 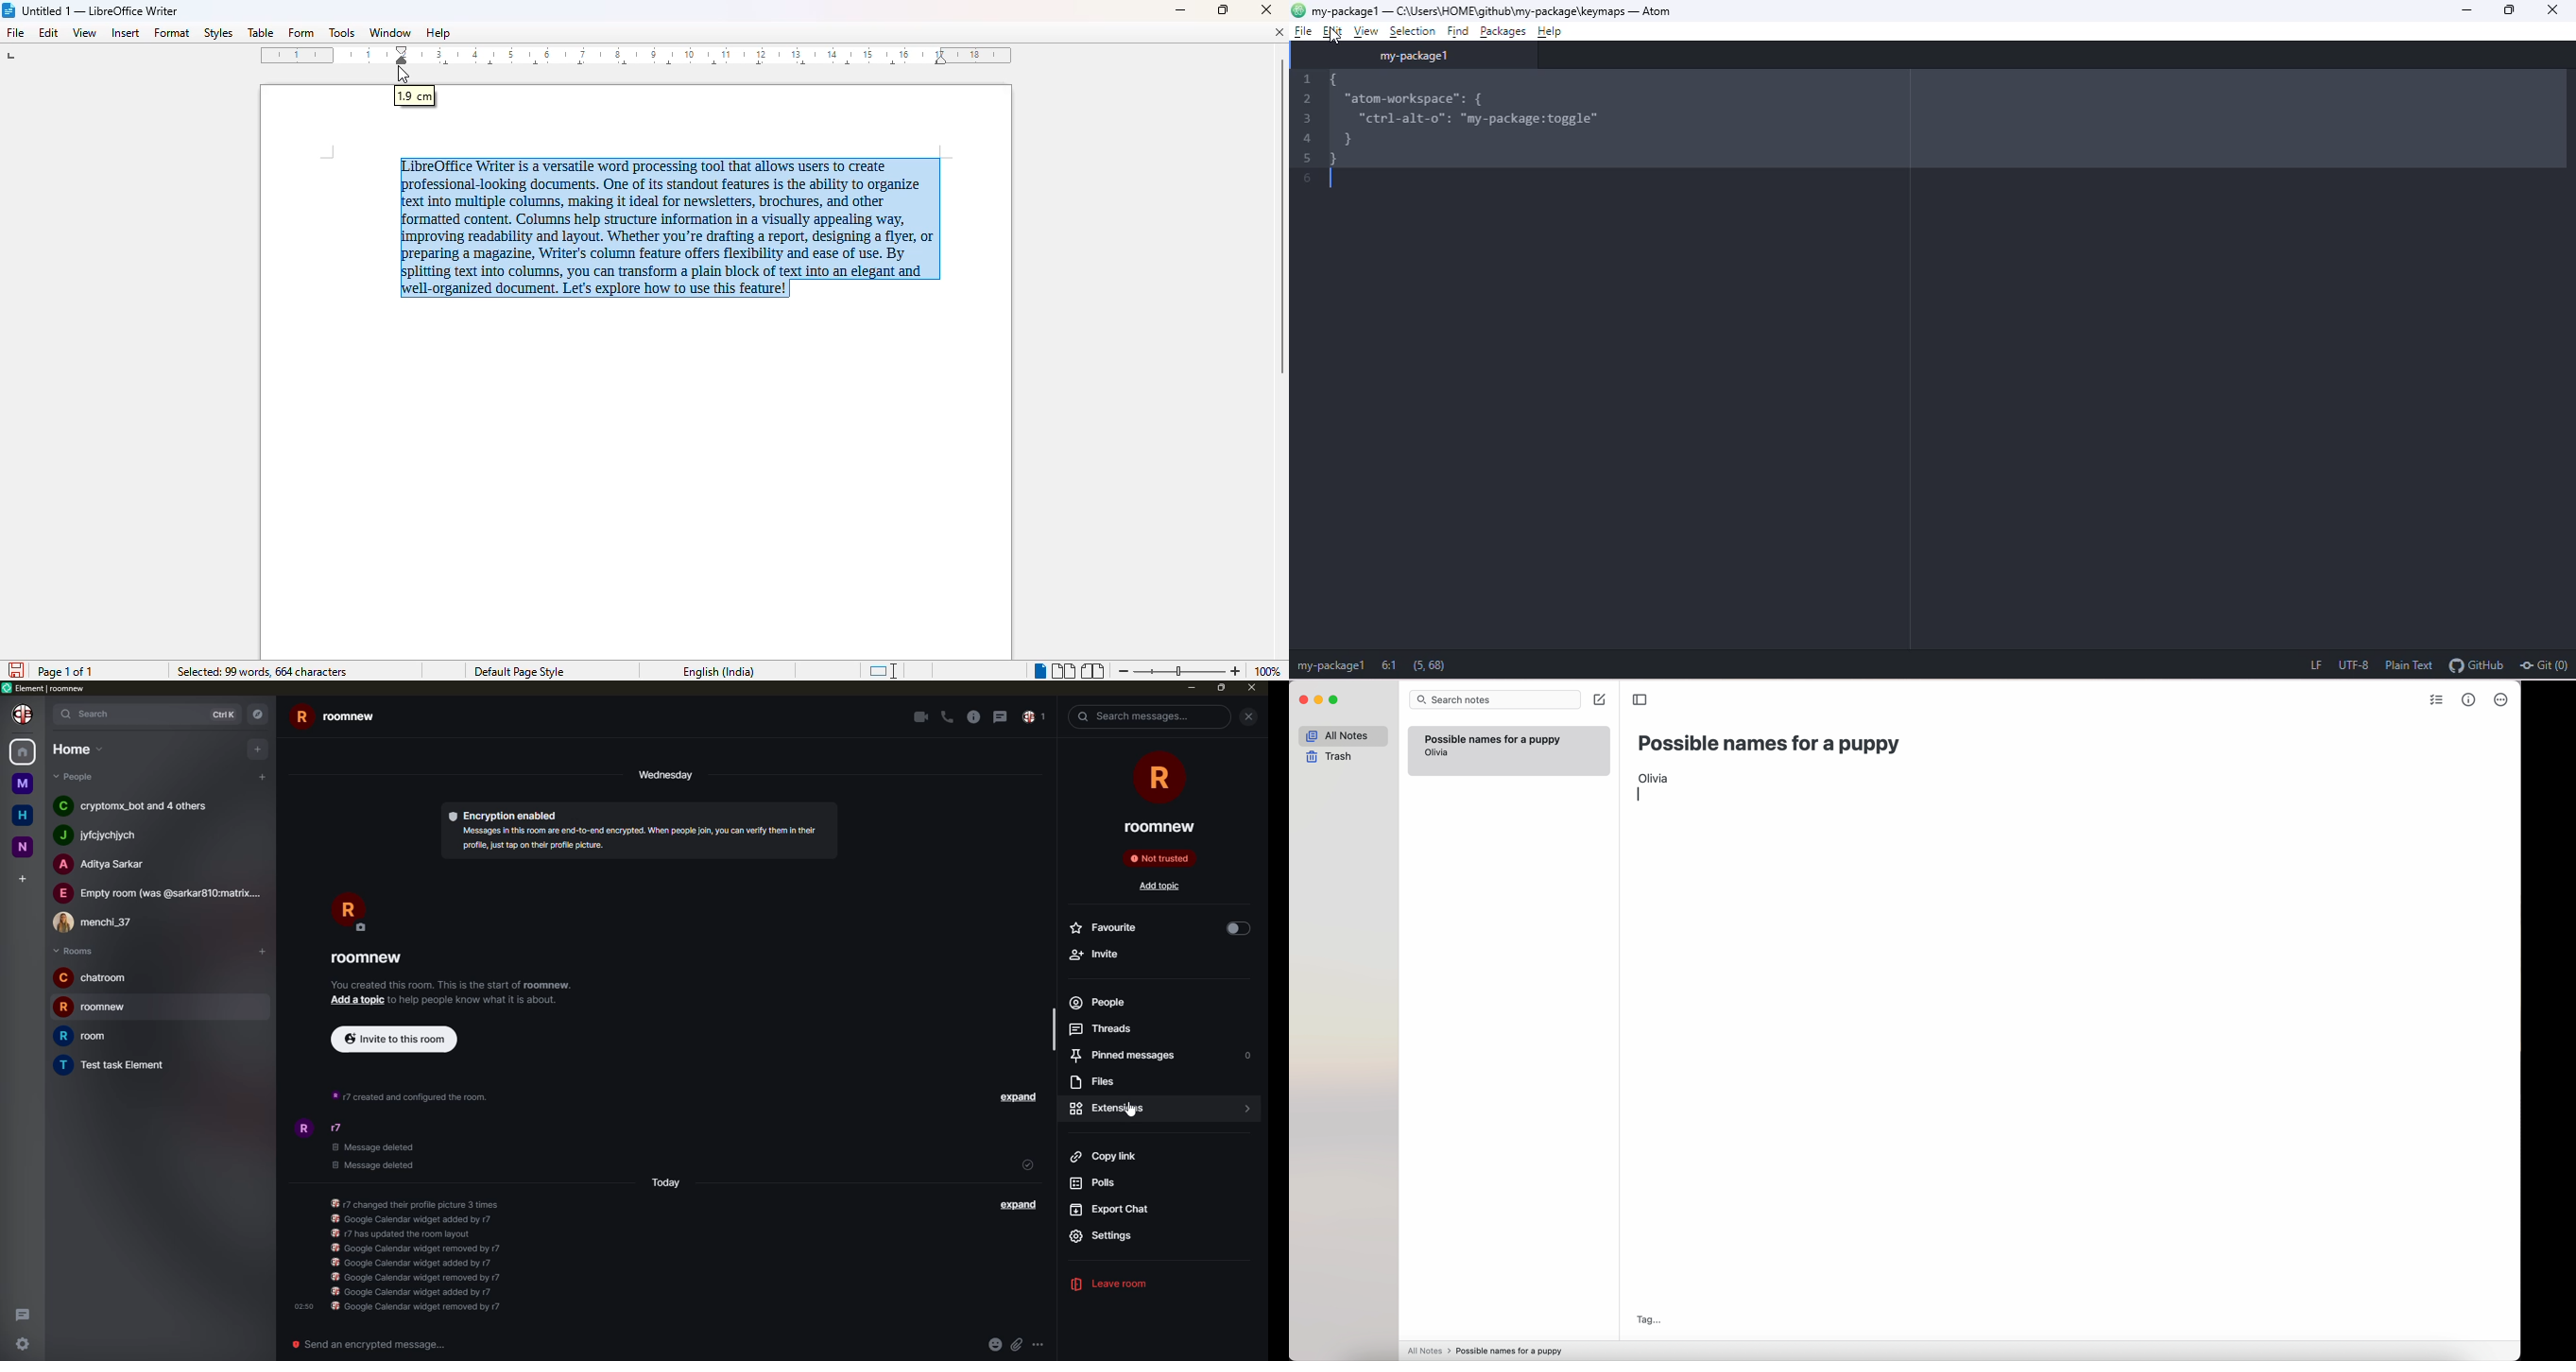 I want to click on olivia, so click(x=1437, y=753).